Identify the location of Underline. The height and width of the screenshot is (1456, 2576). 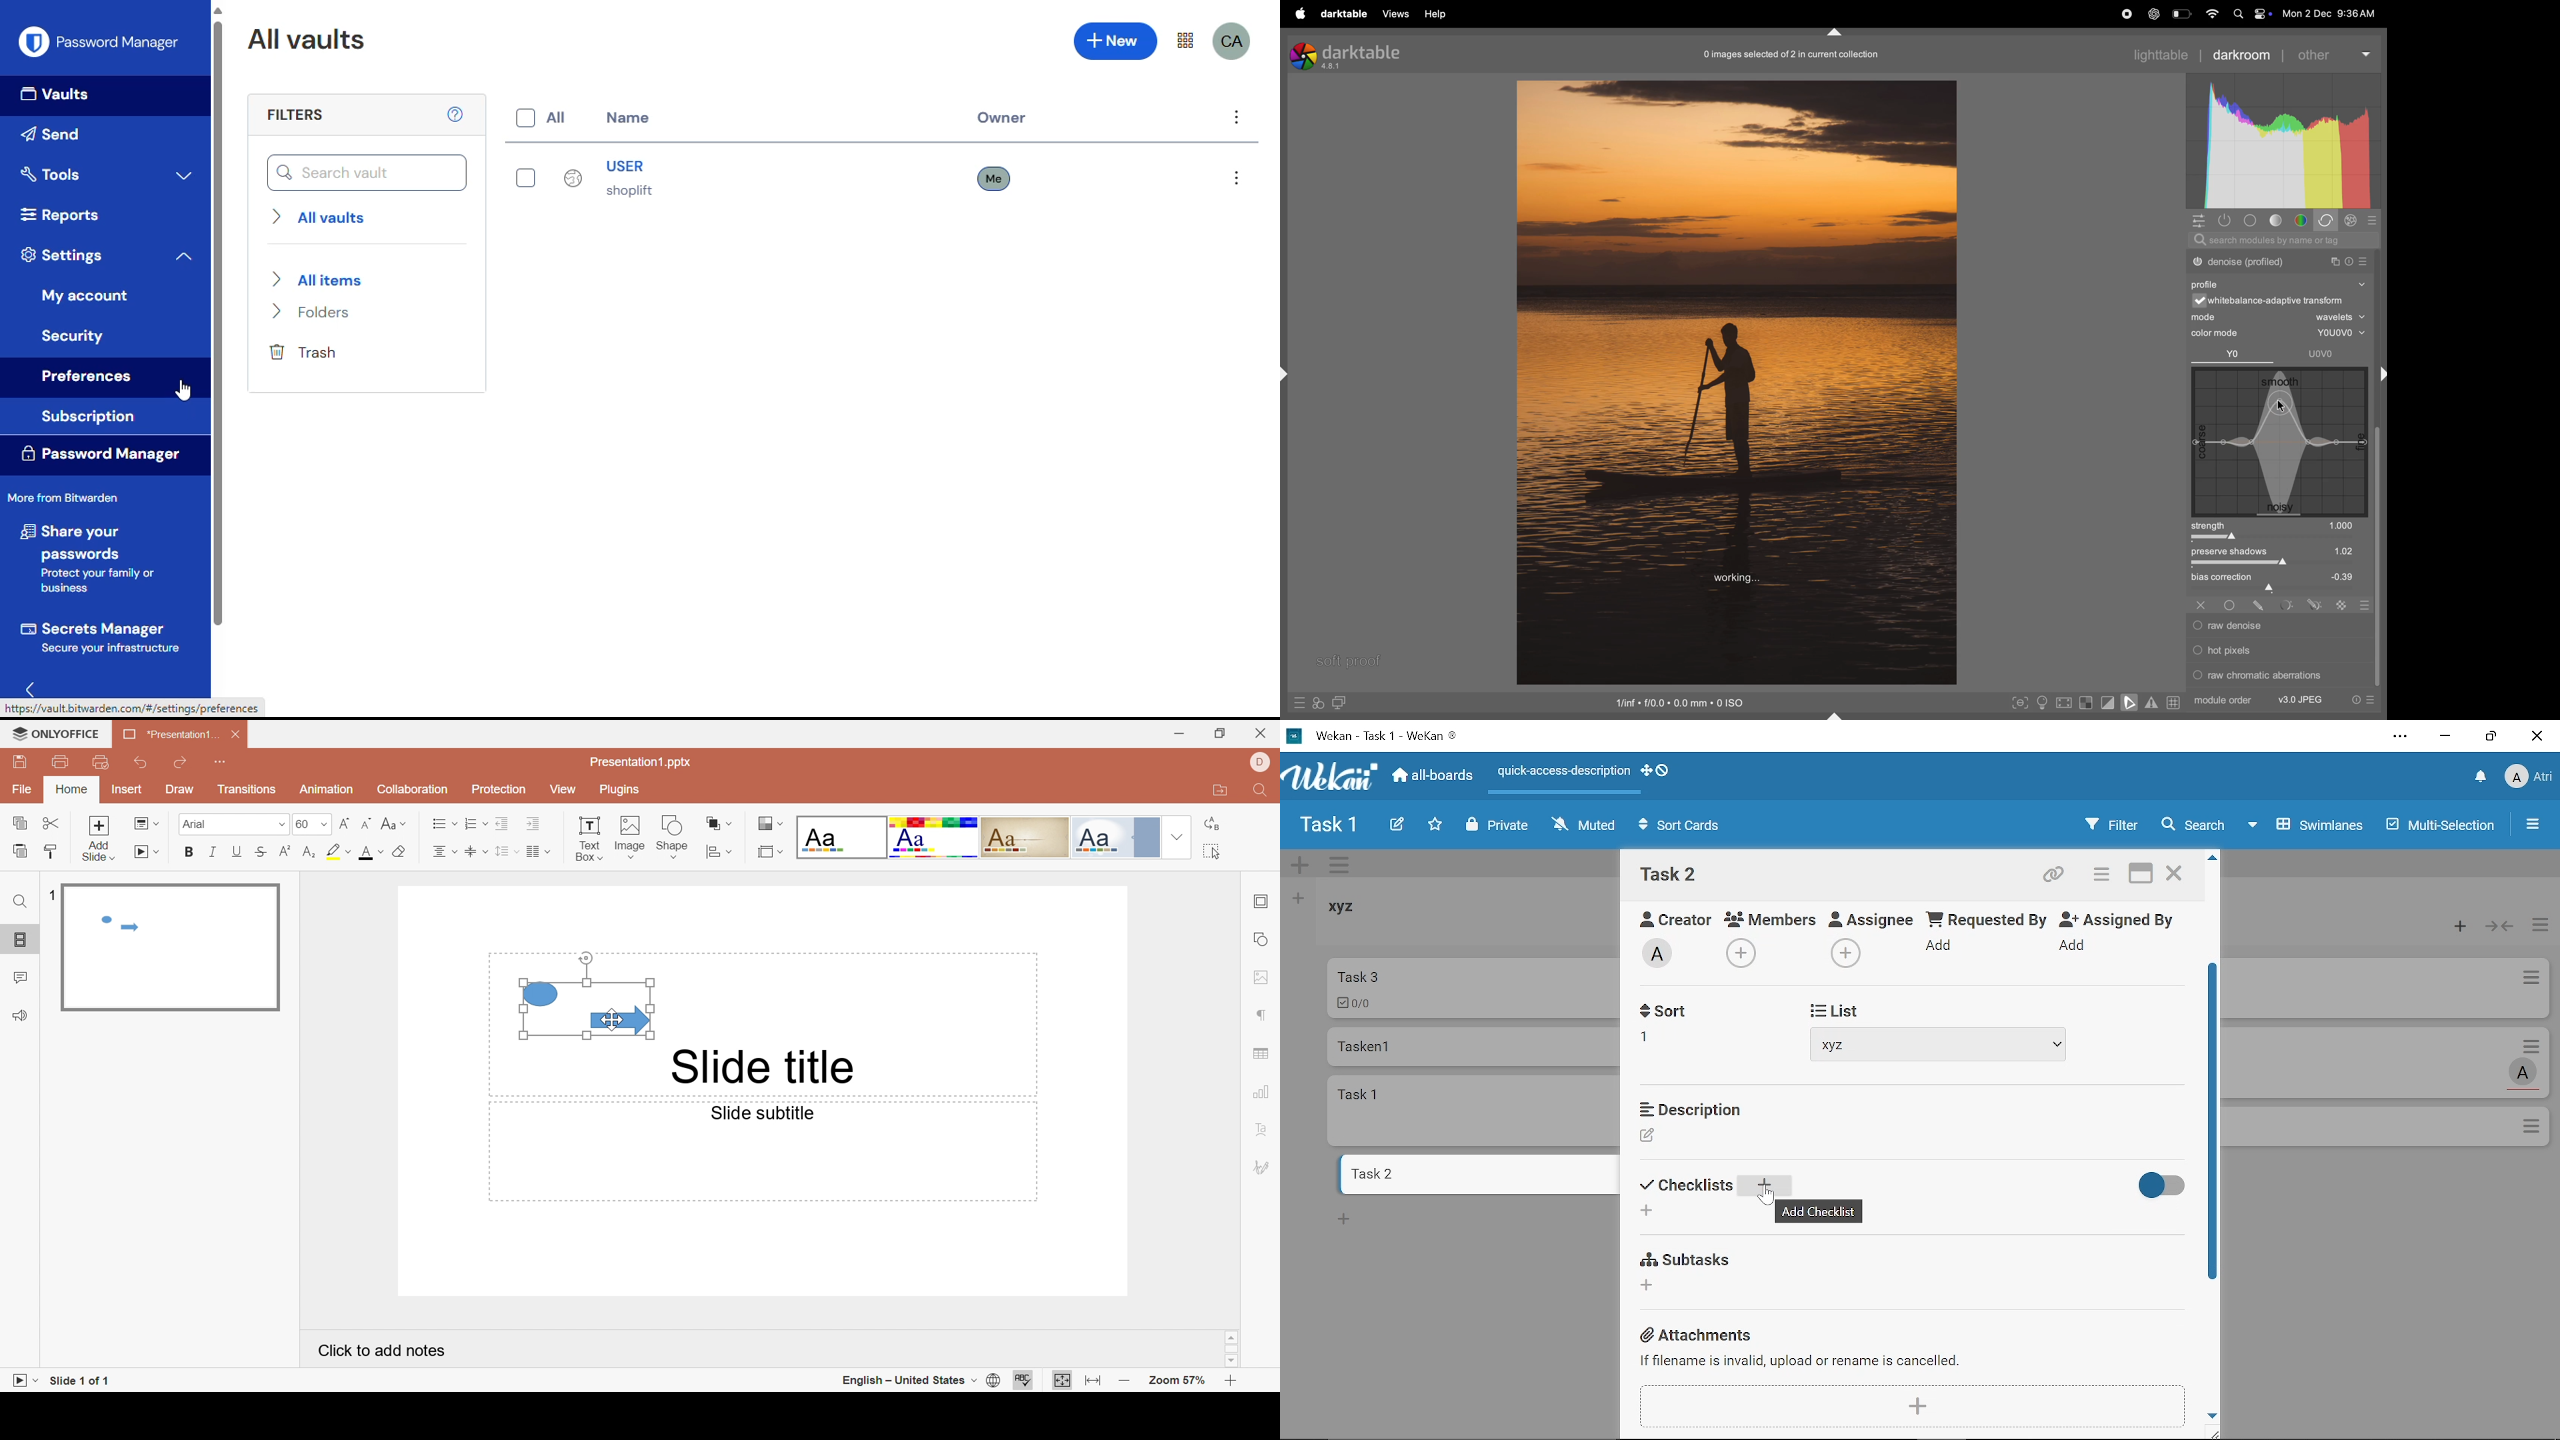
(237, 855).